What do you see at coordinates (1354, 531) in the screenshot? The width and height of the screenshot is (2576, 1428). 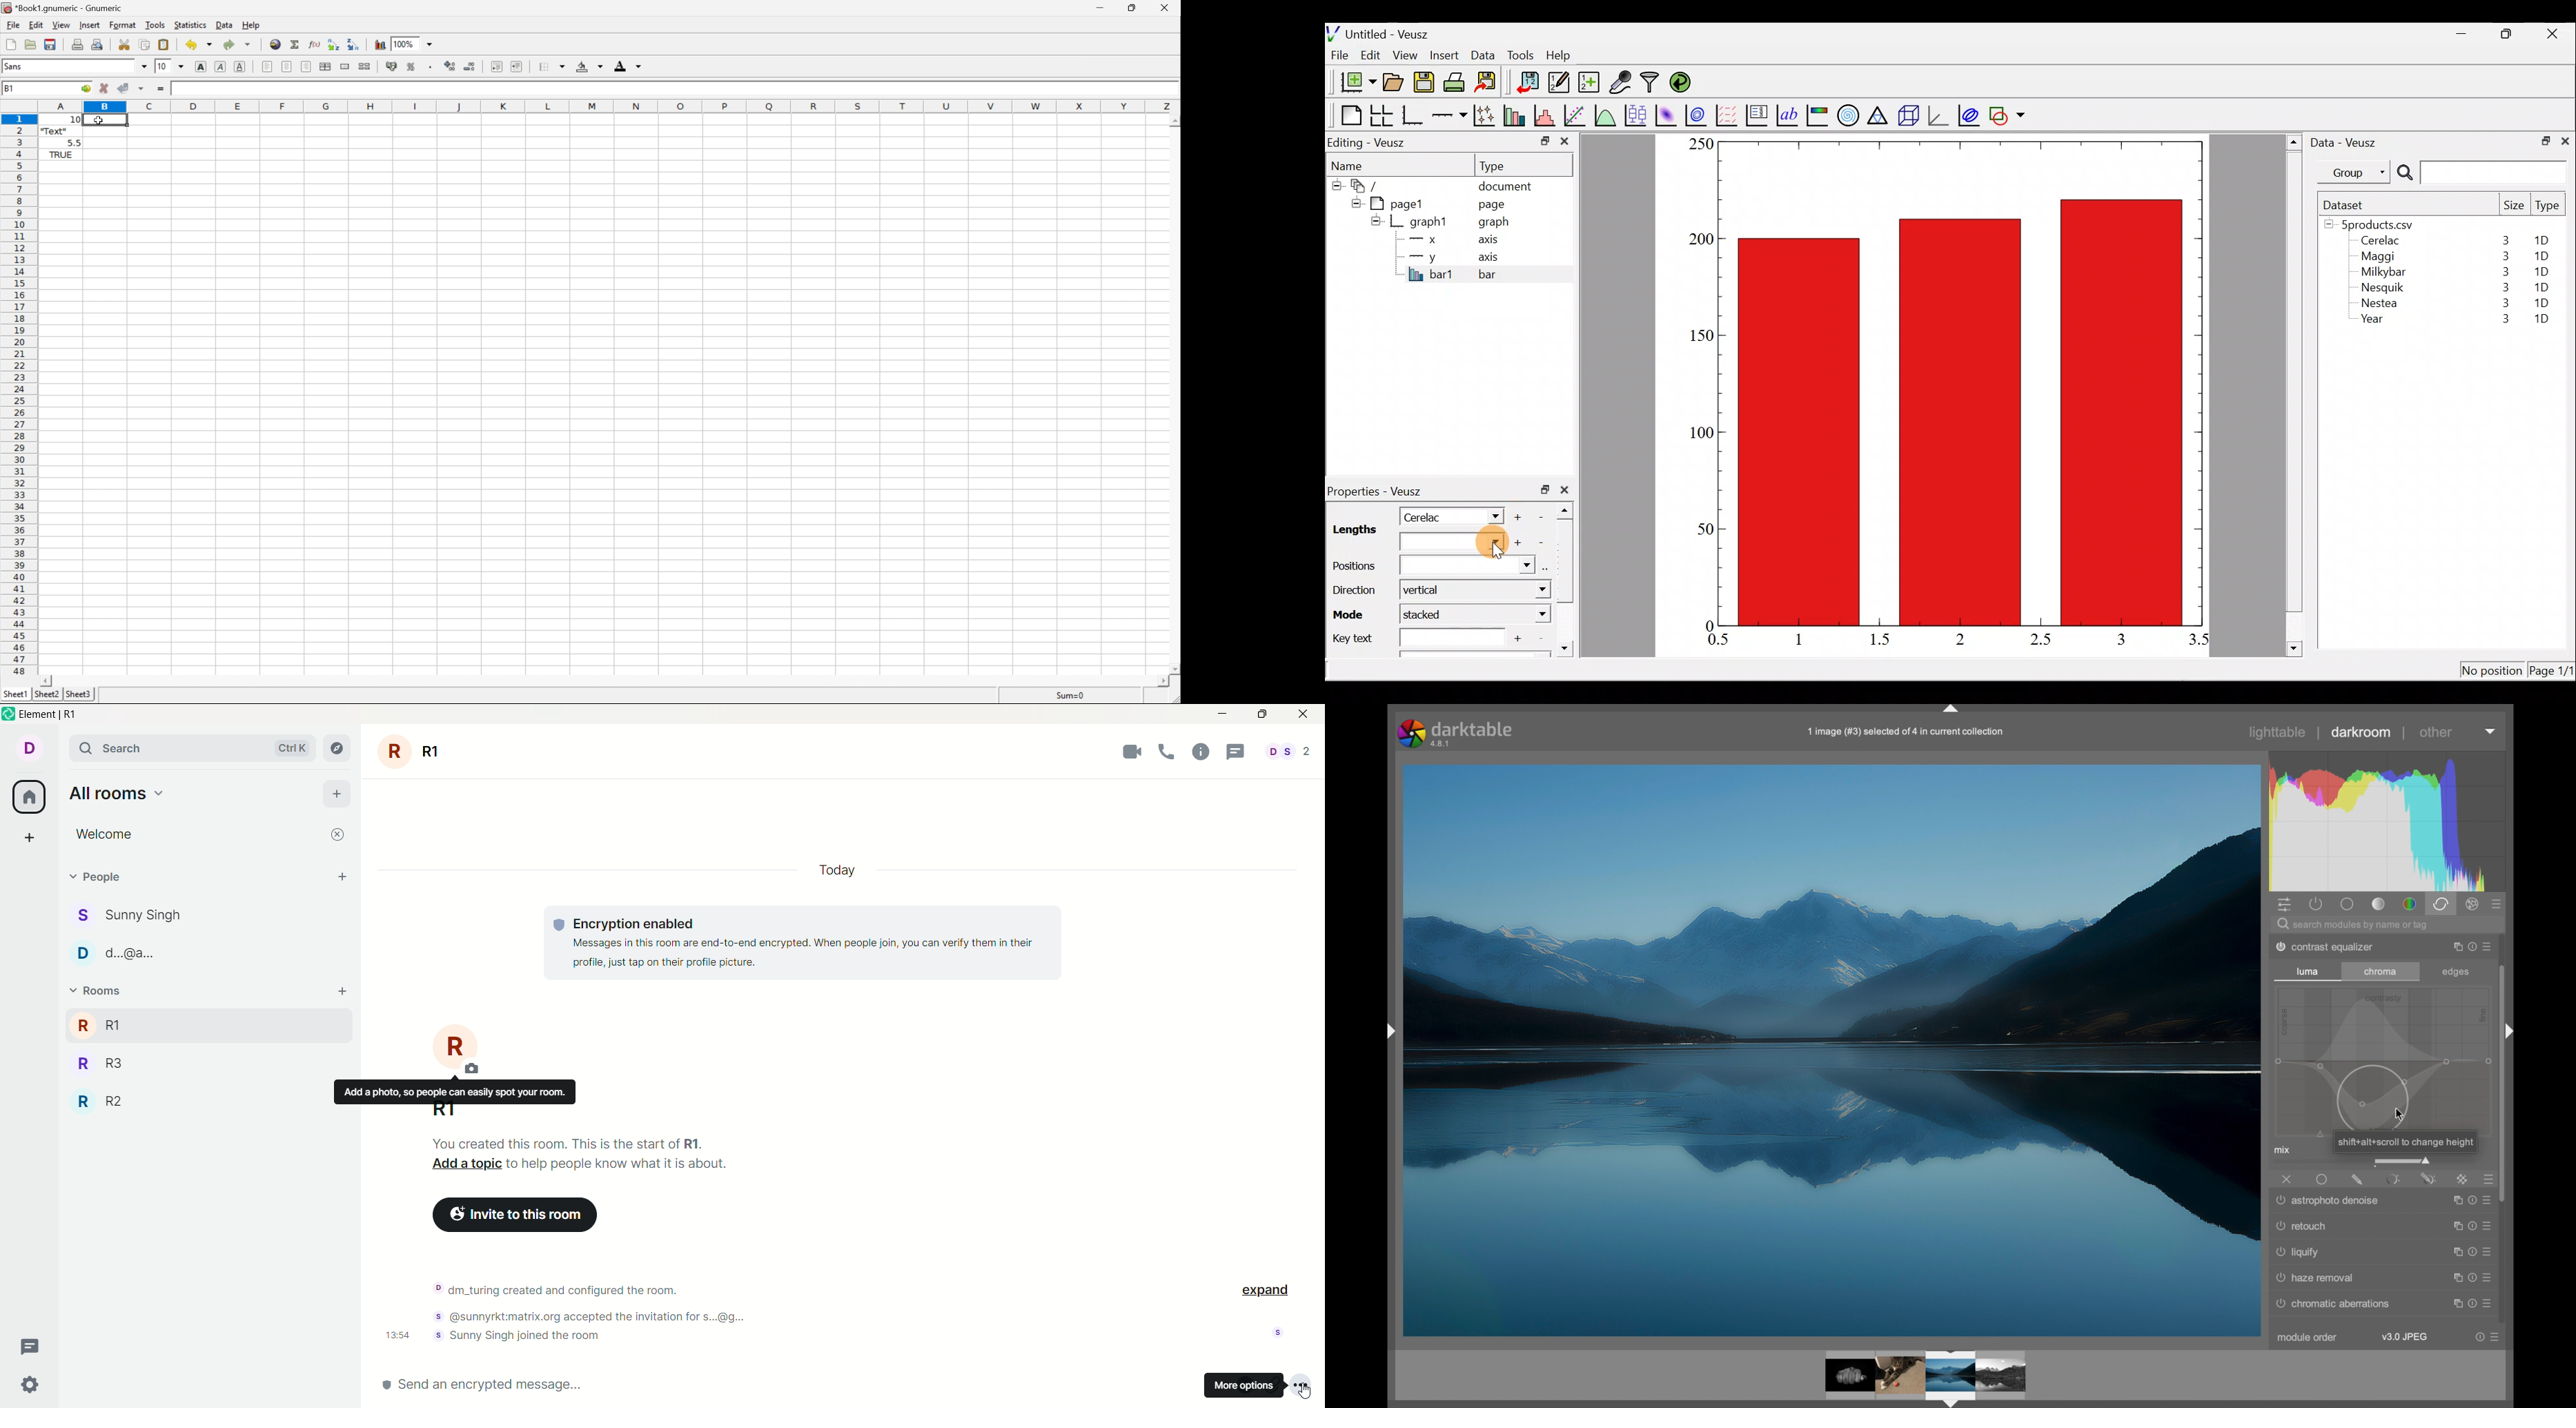 I see `Lengths` at bounding box center [1354, 531].